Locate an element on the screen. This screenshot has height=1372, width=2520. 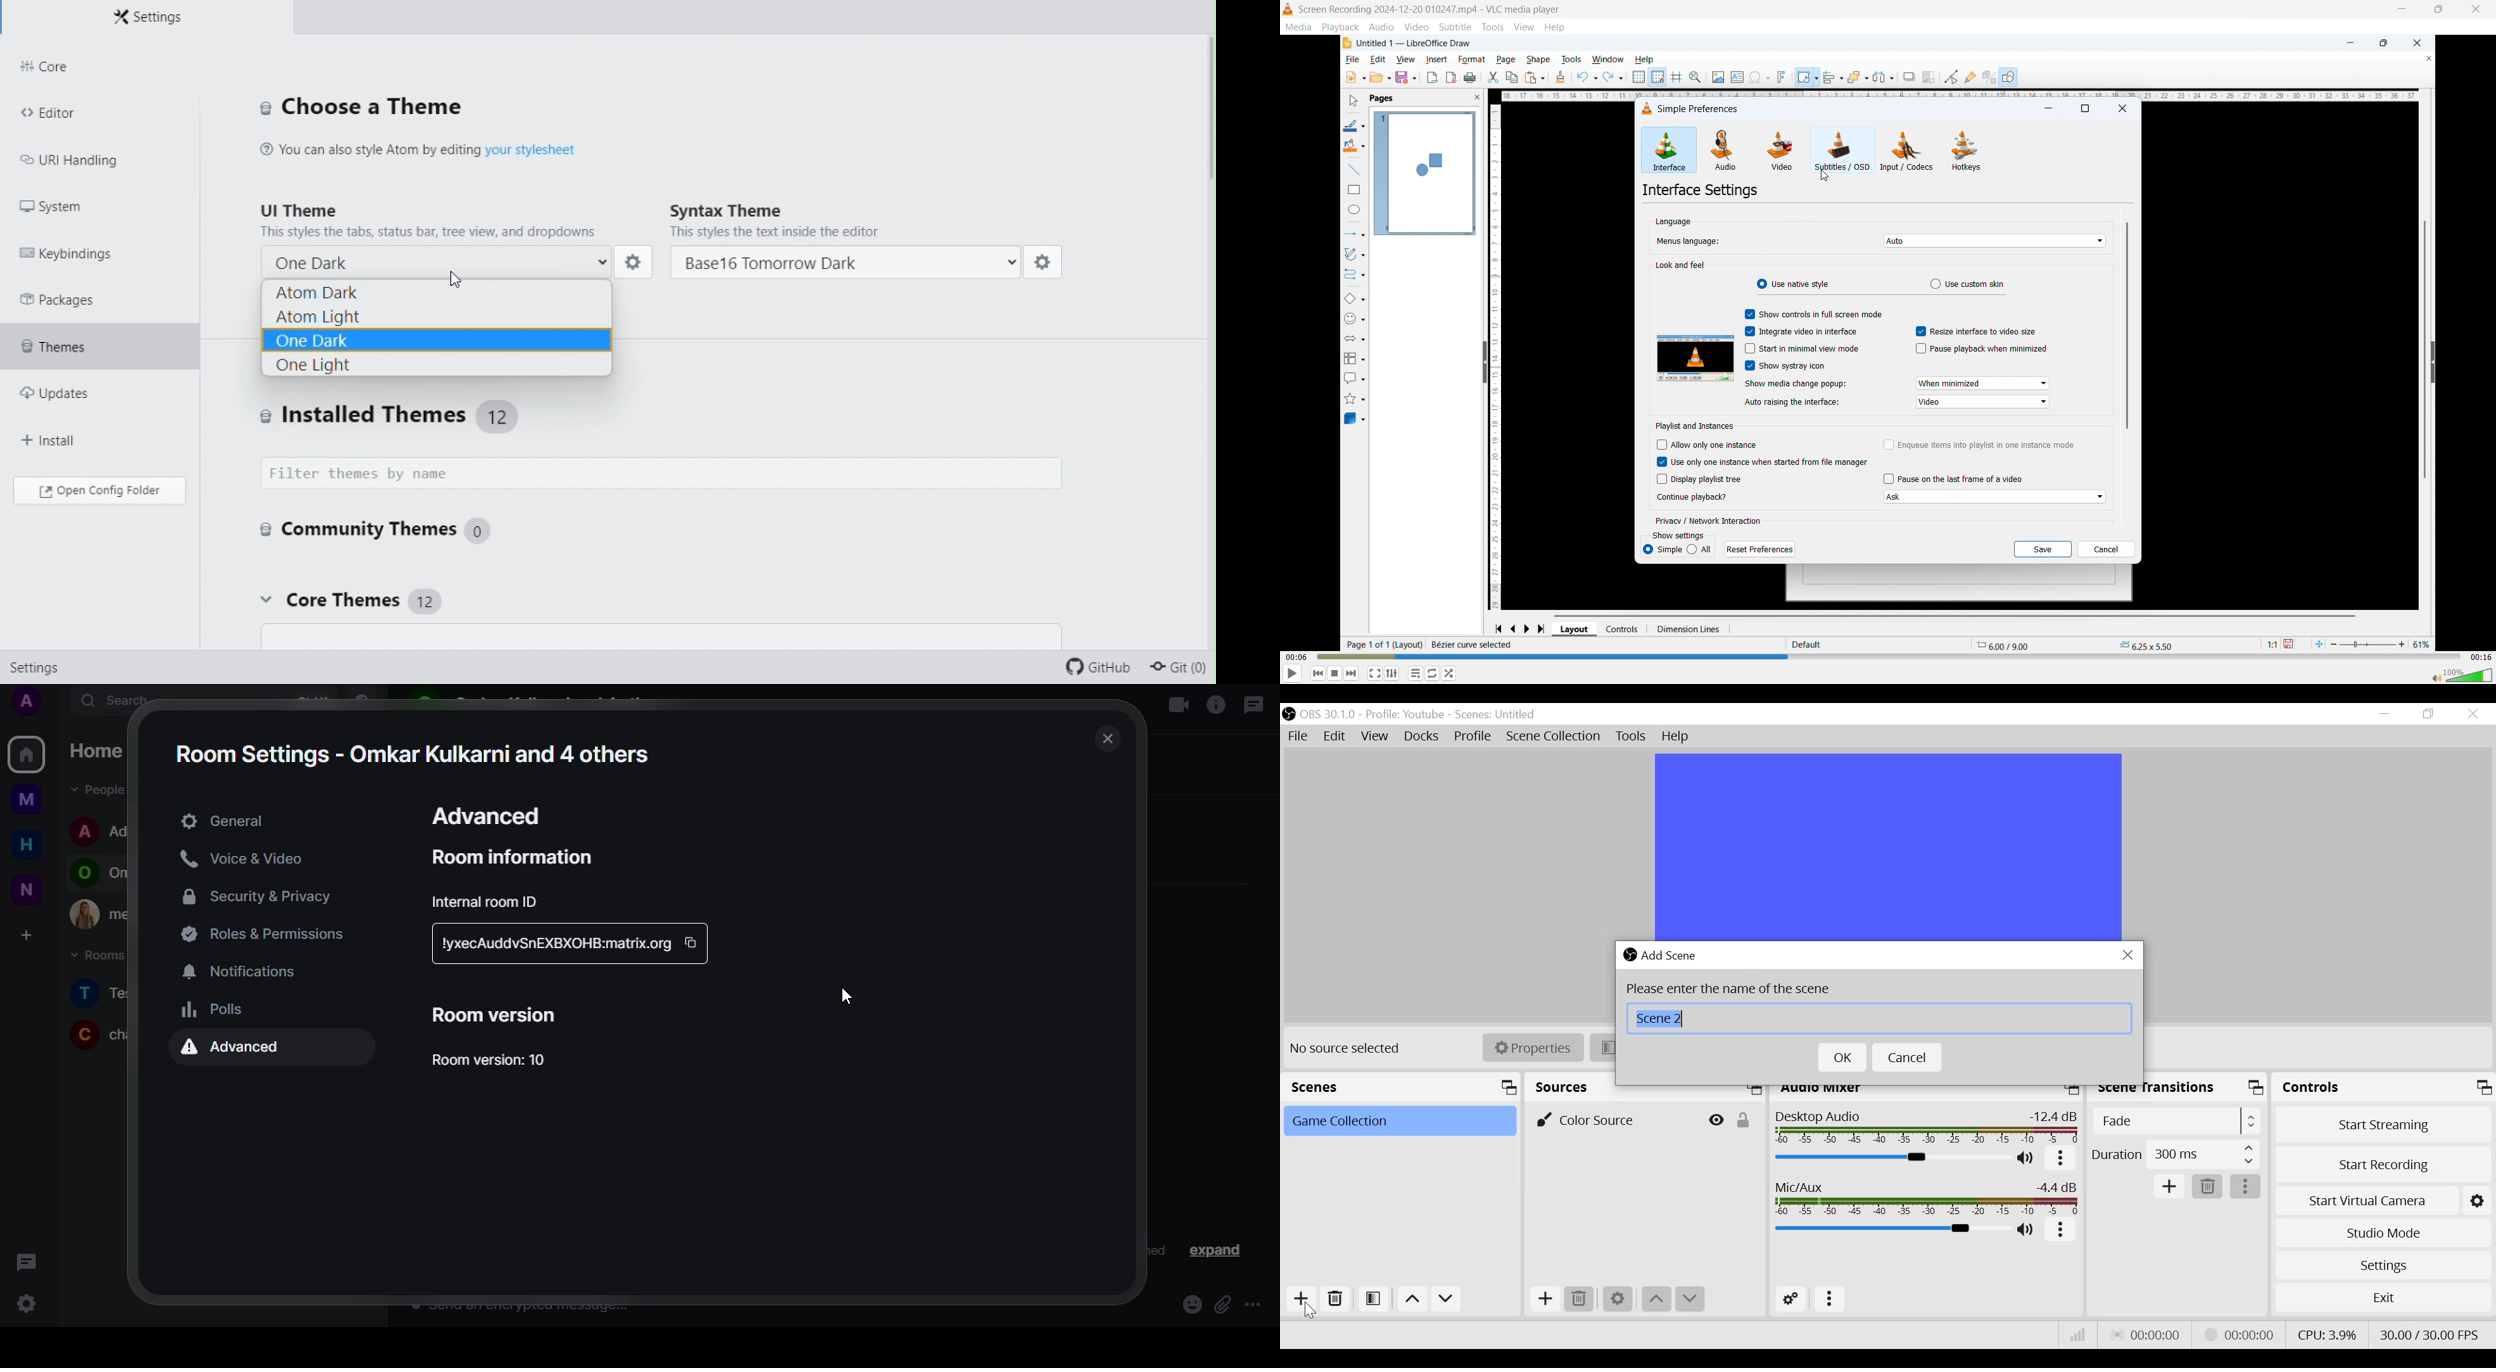
Cursor is located at coordinates (1312, 1310).